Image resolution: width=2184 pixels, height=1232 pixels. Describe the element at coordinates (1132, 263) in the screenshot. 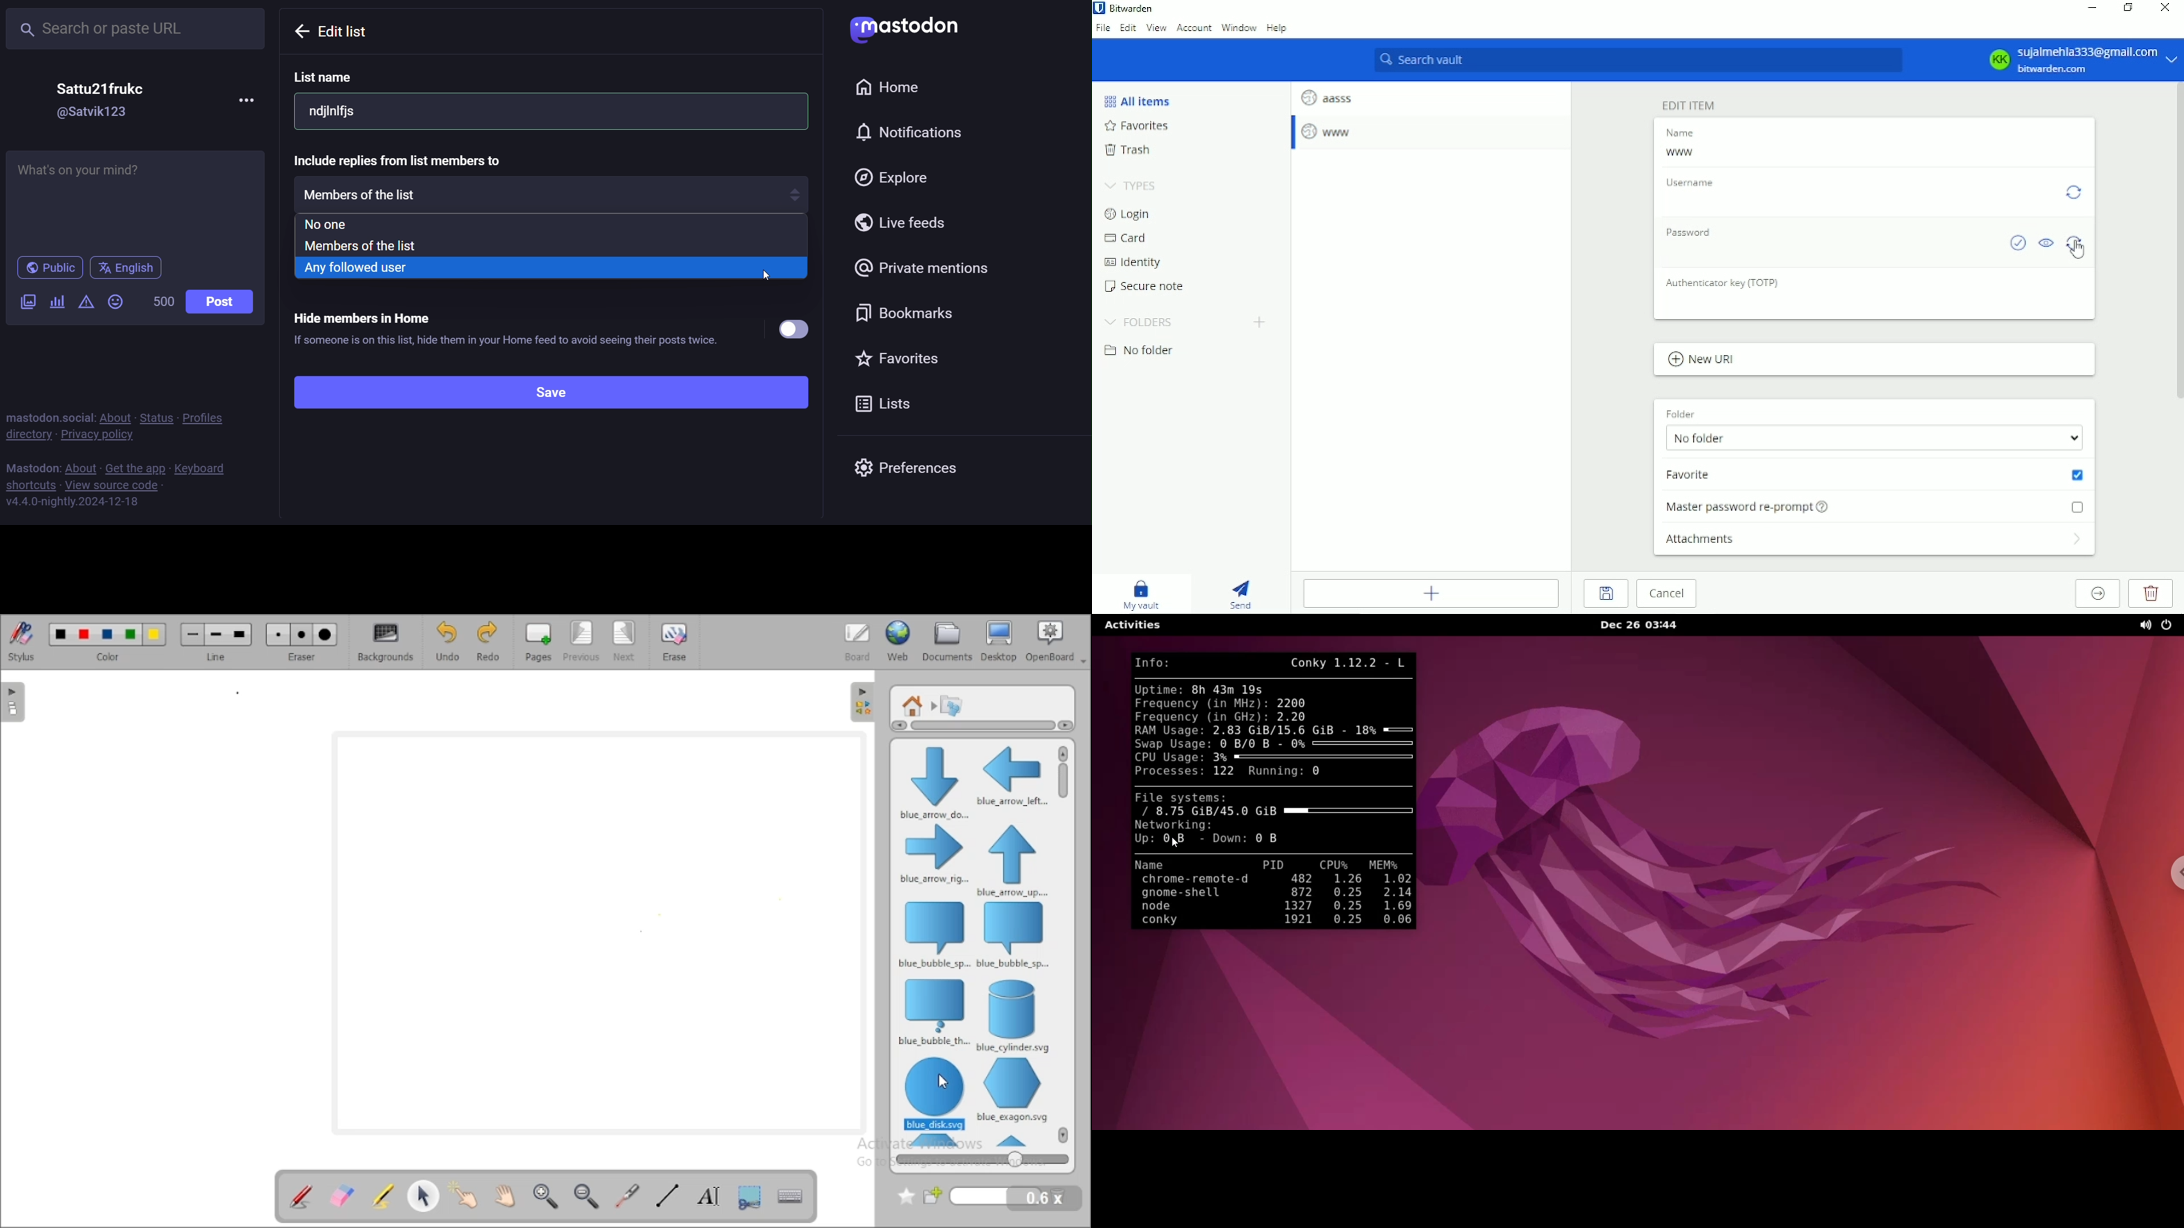

I see `Identity` at that location.